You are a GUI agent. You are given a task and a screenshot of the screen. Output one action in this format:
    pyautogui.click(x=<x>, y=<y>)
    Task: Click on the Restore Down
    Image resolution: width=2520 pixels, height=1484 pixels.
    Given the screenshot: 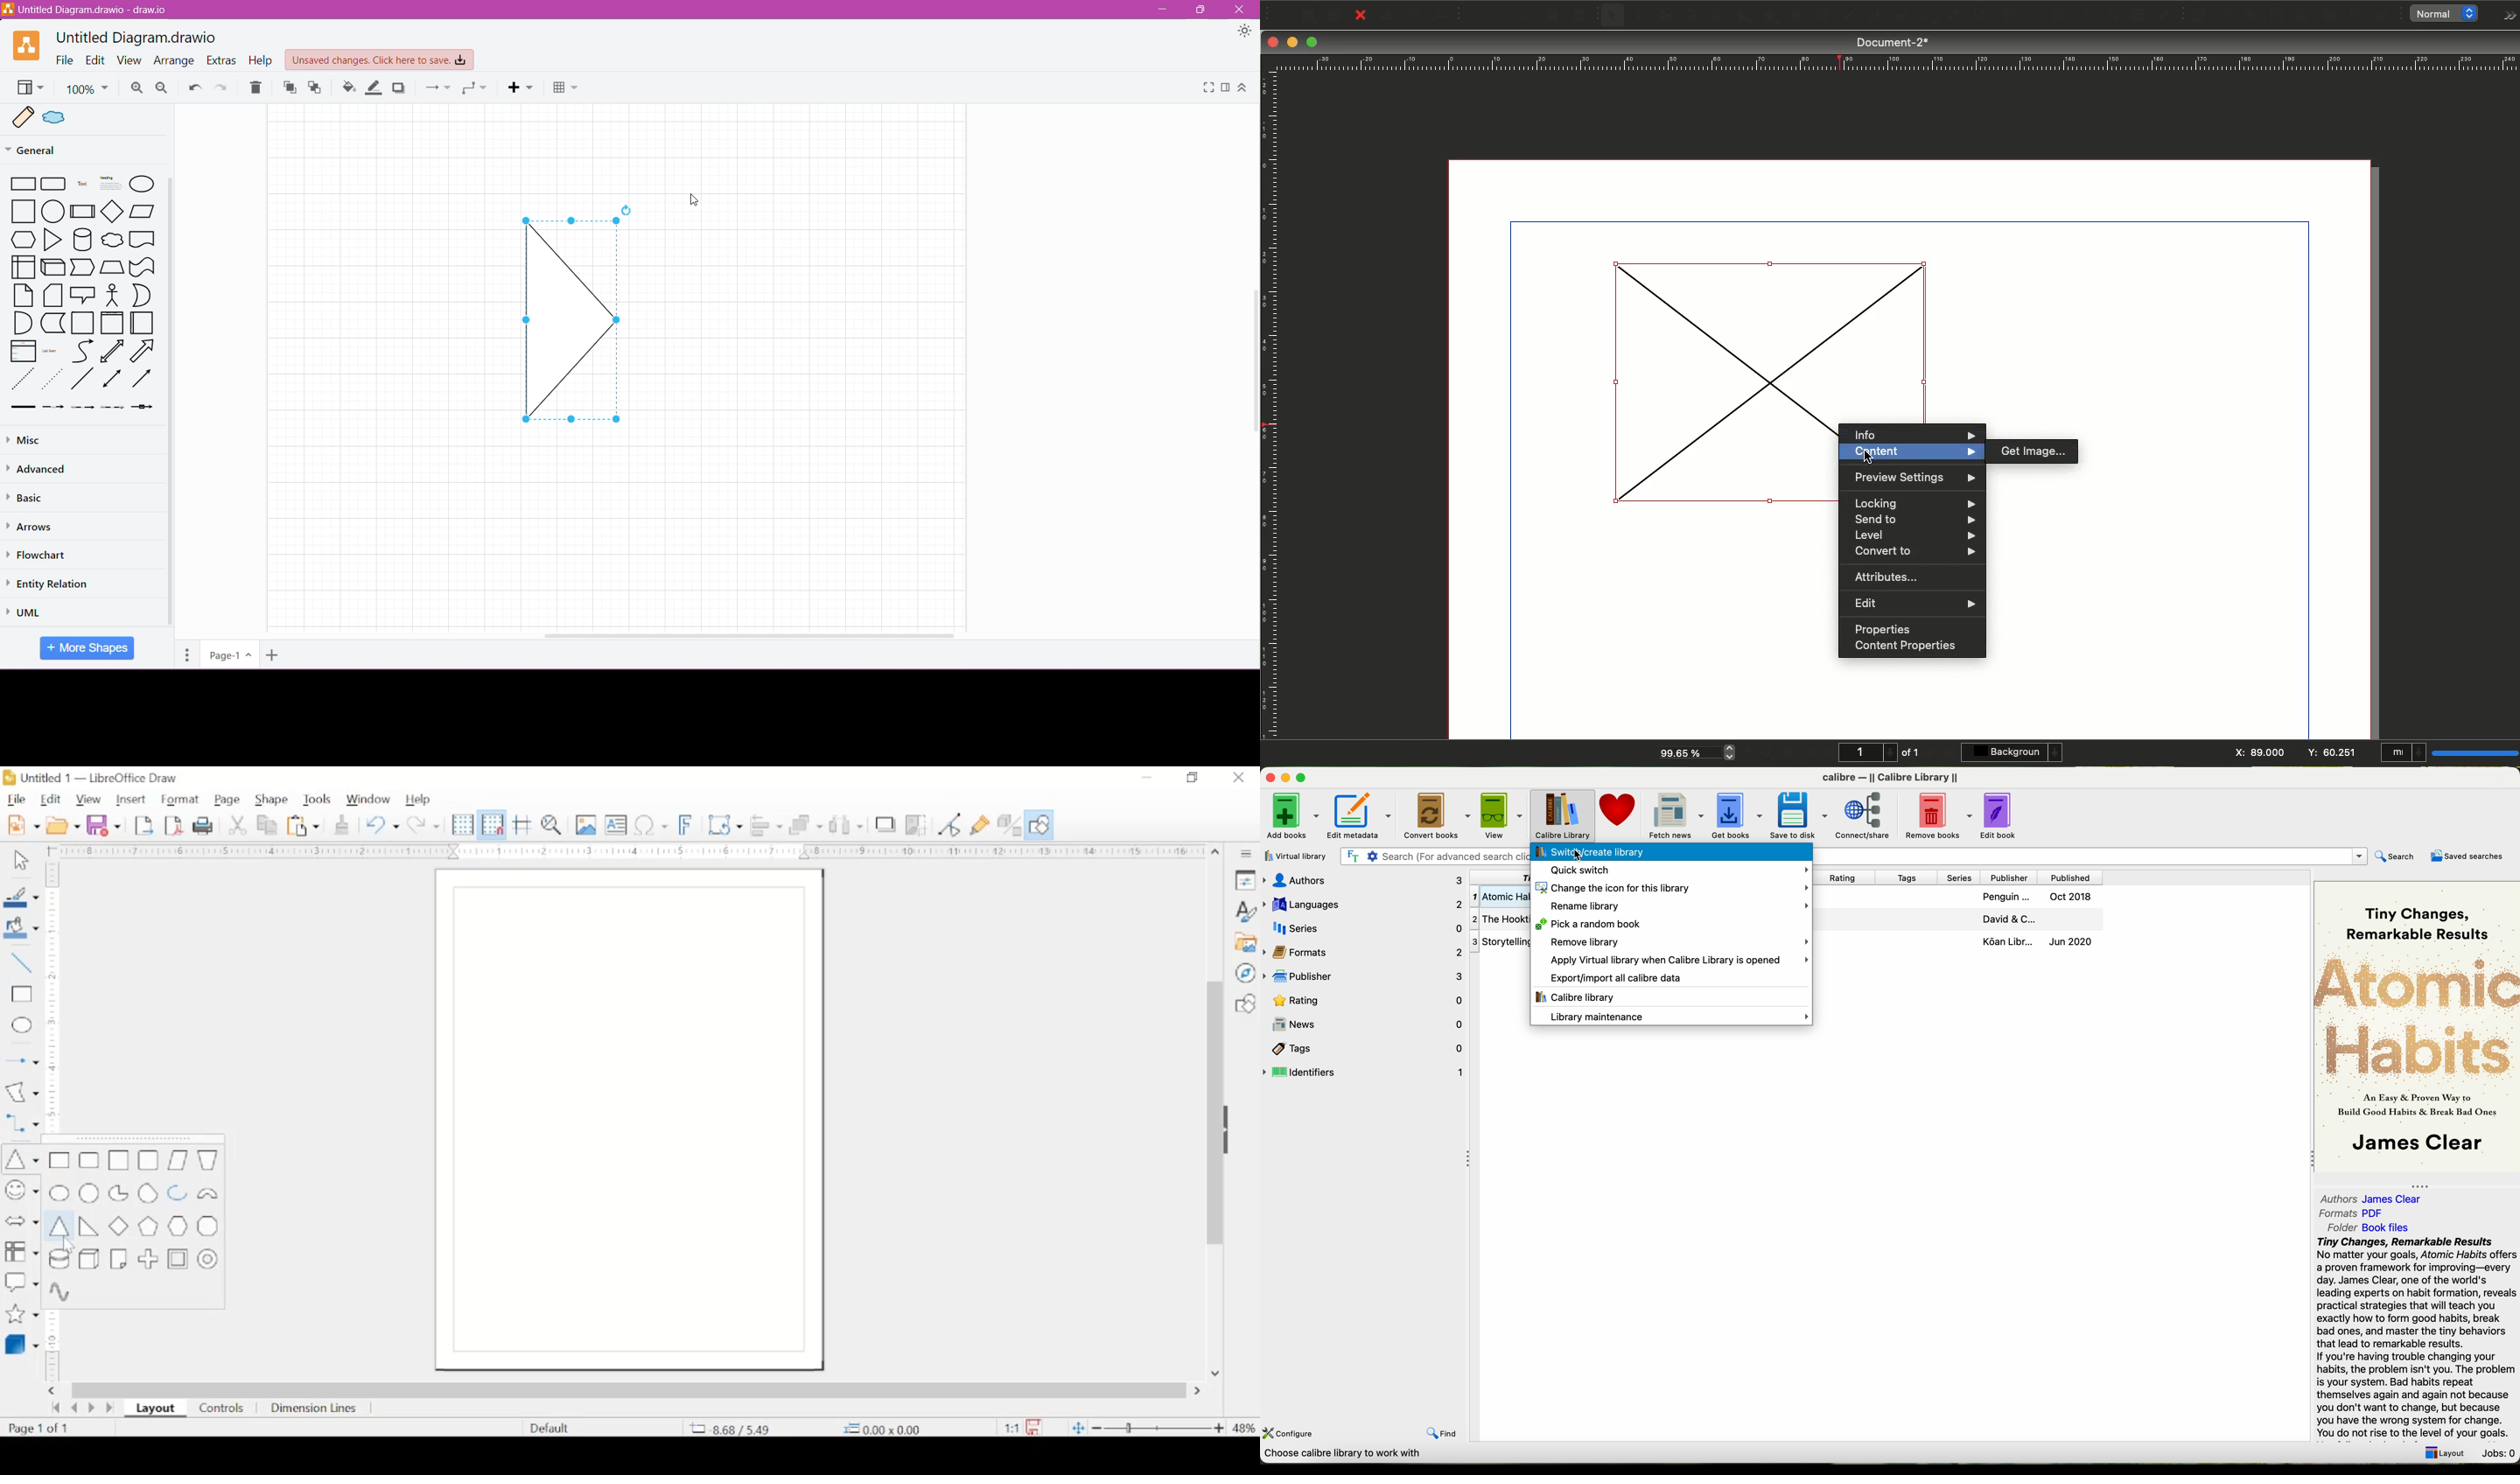 What is the action you would take?
    pyautogui.click(x=1202, y=9)
    